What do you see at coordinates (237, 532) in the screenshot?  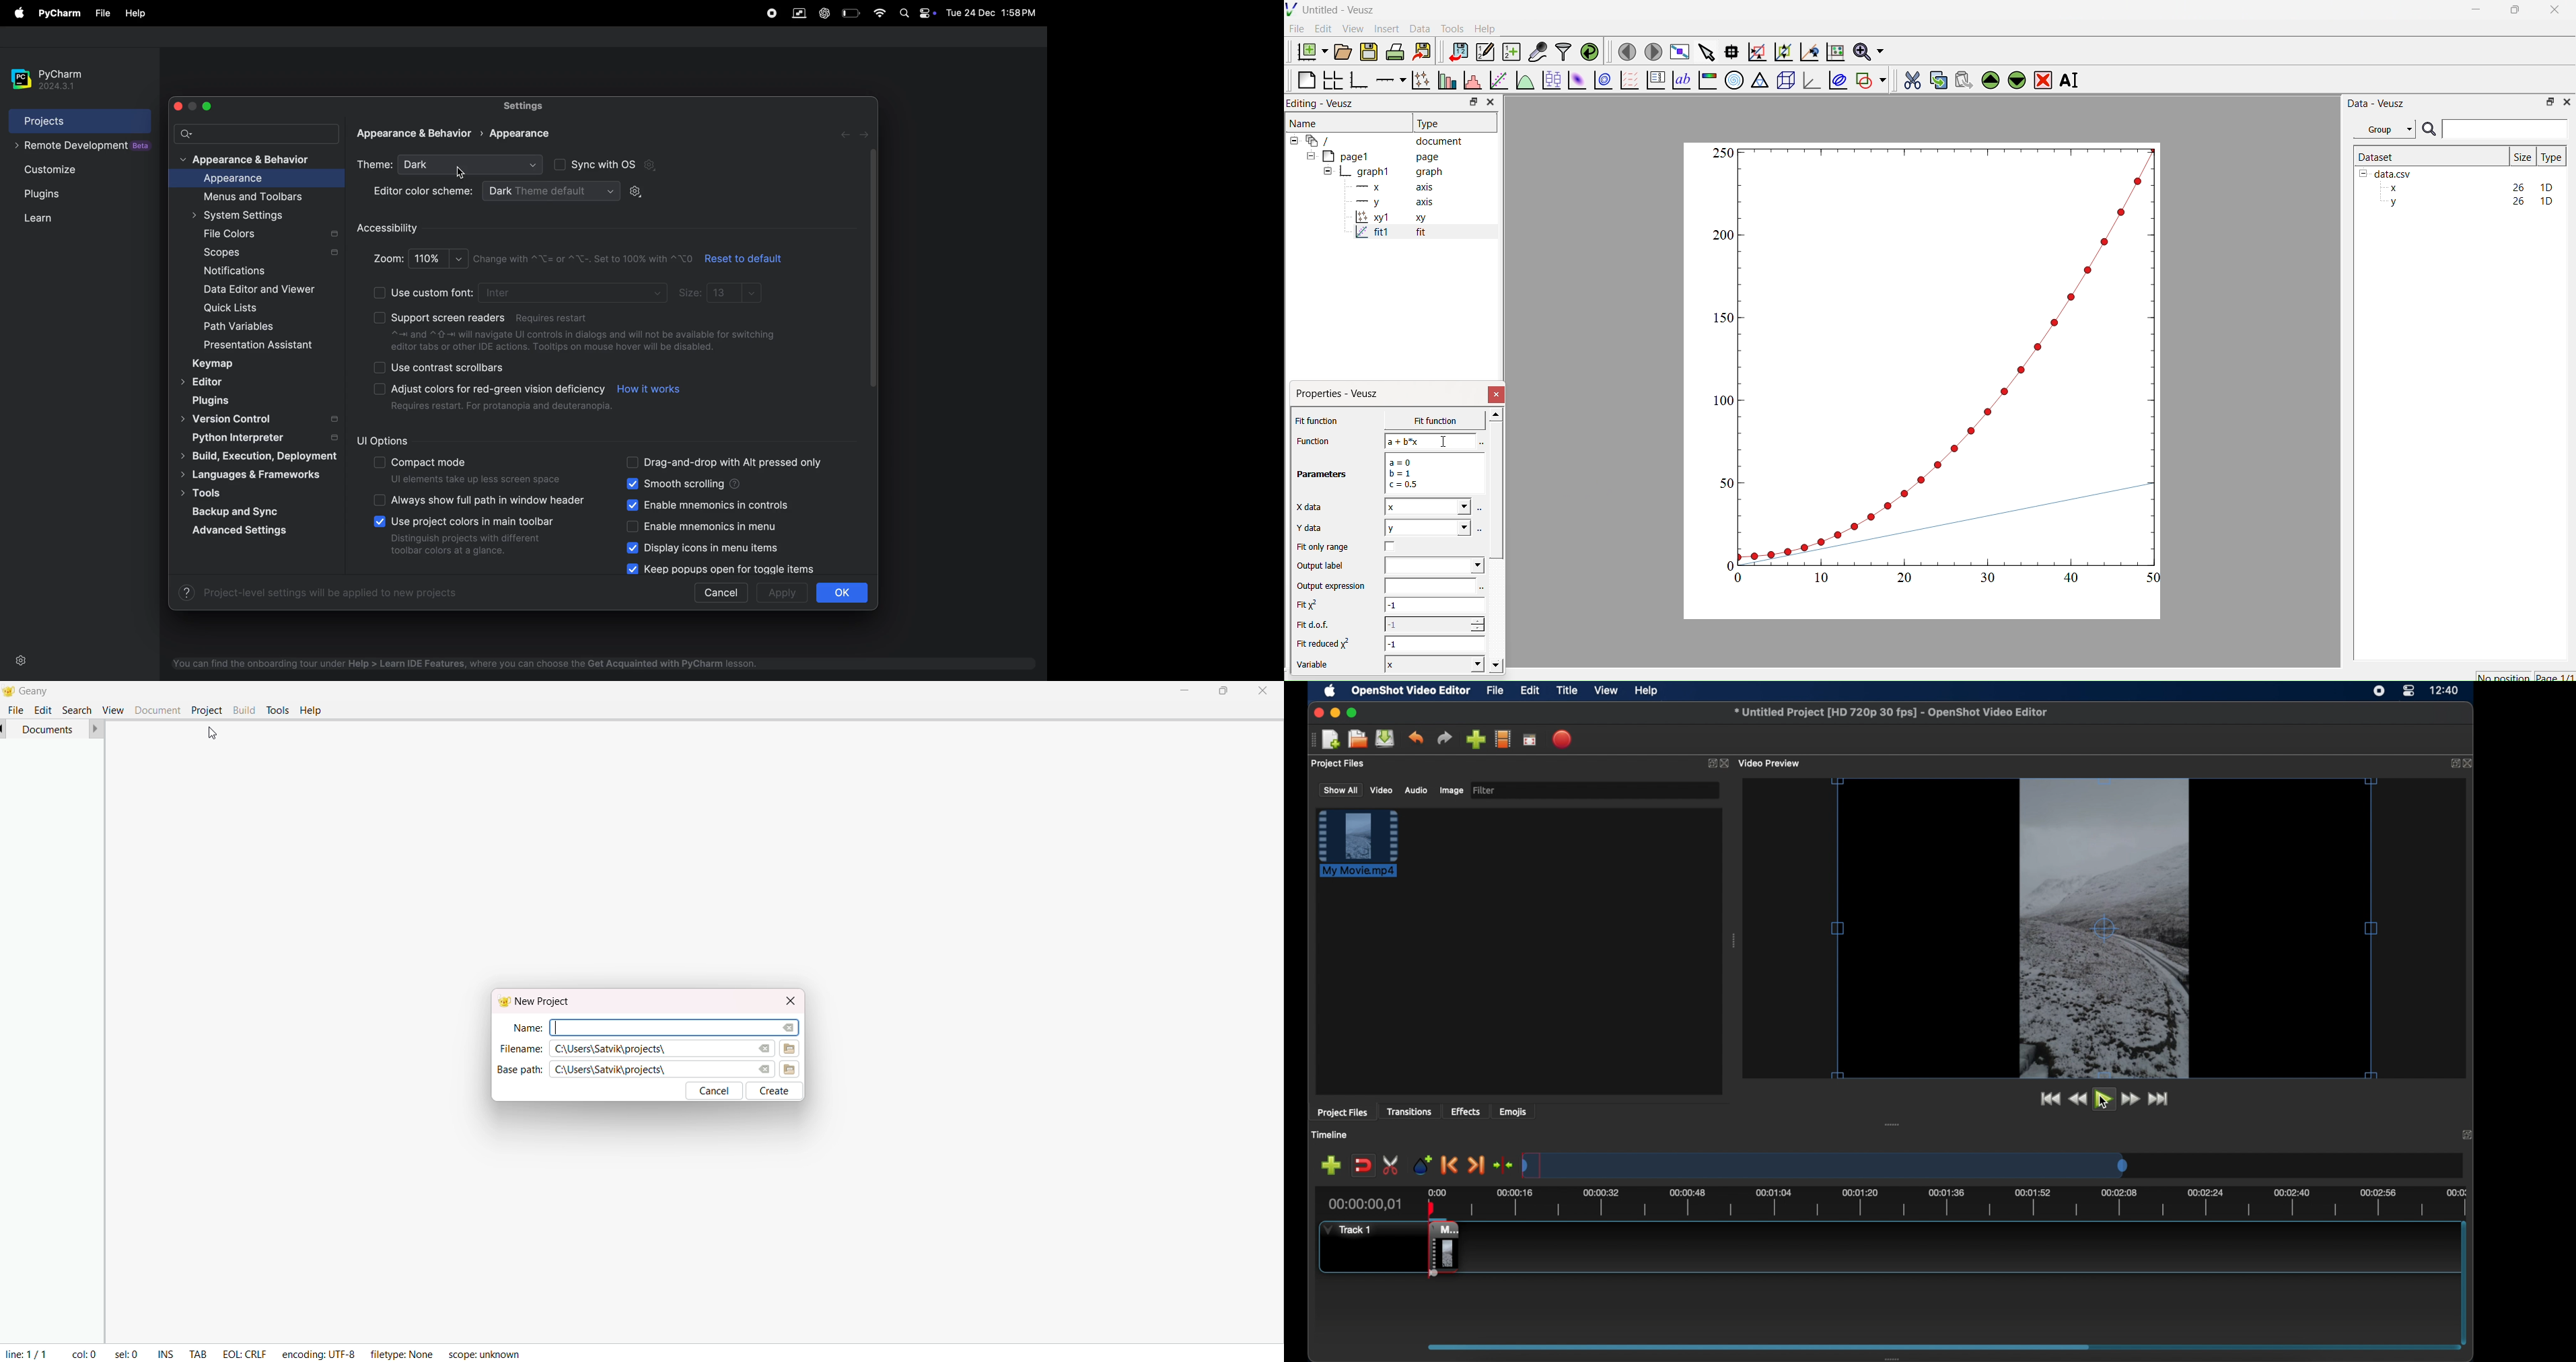 I see `advanced settings` at bounding box center [237, 532].